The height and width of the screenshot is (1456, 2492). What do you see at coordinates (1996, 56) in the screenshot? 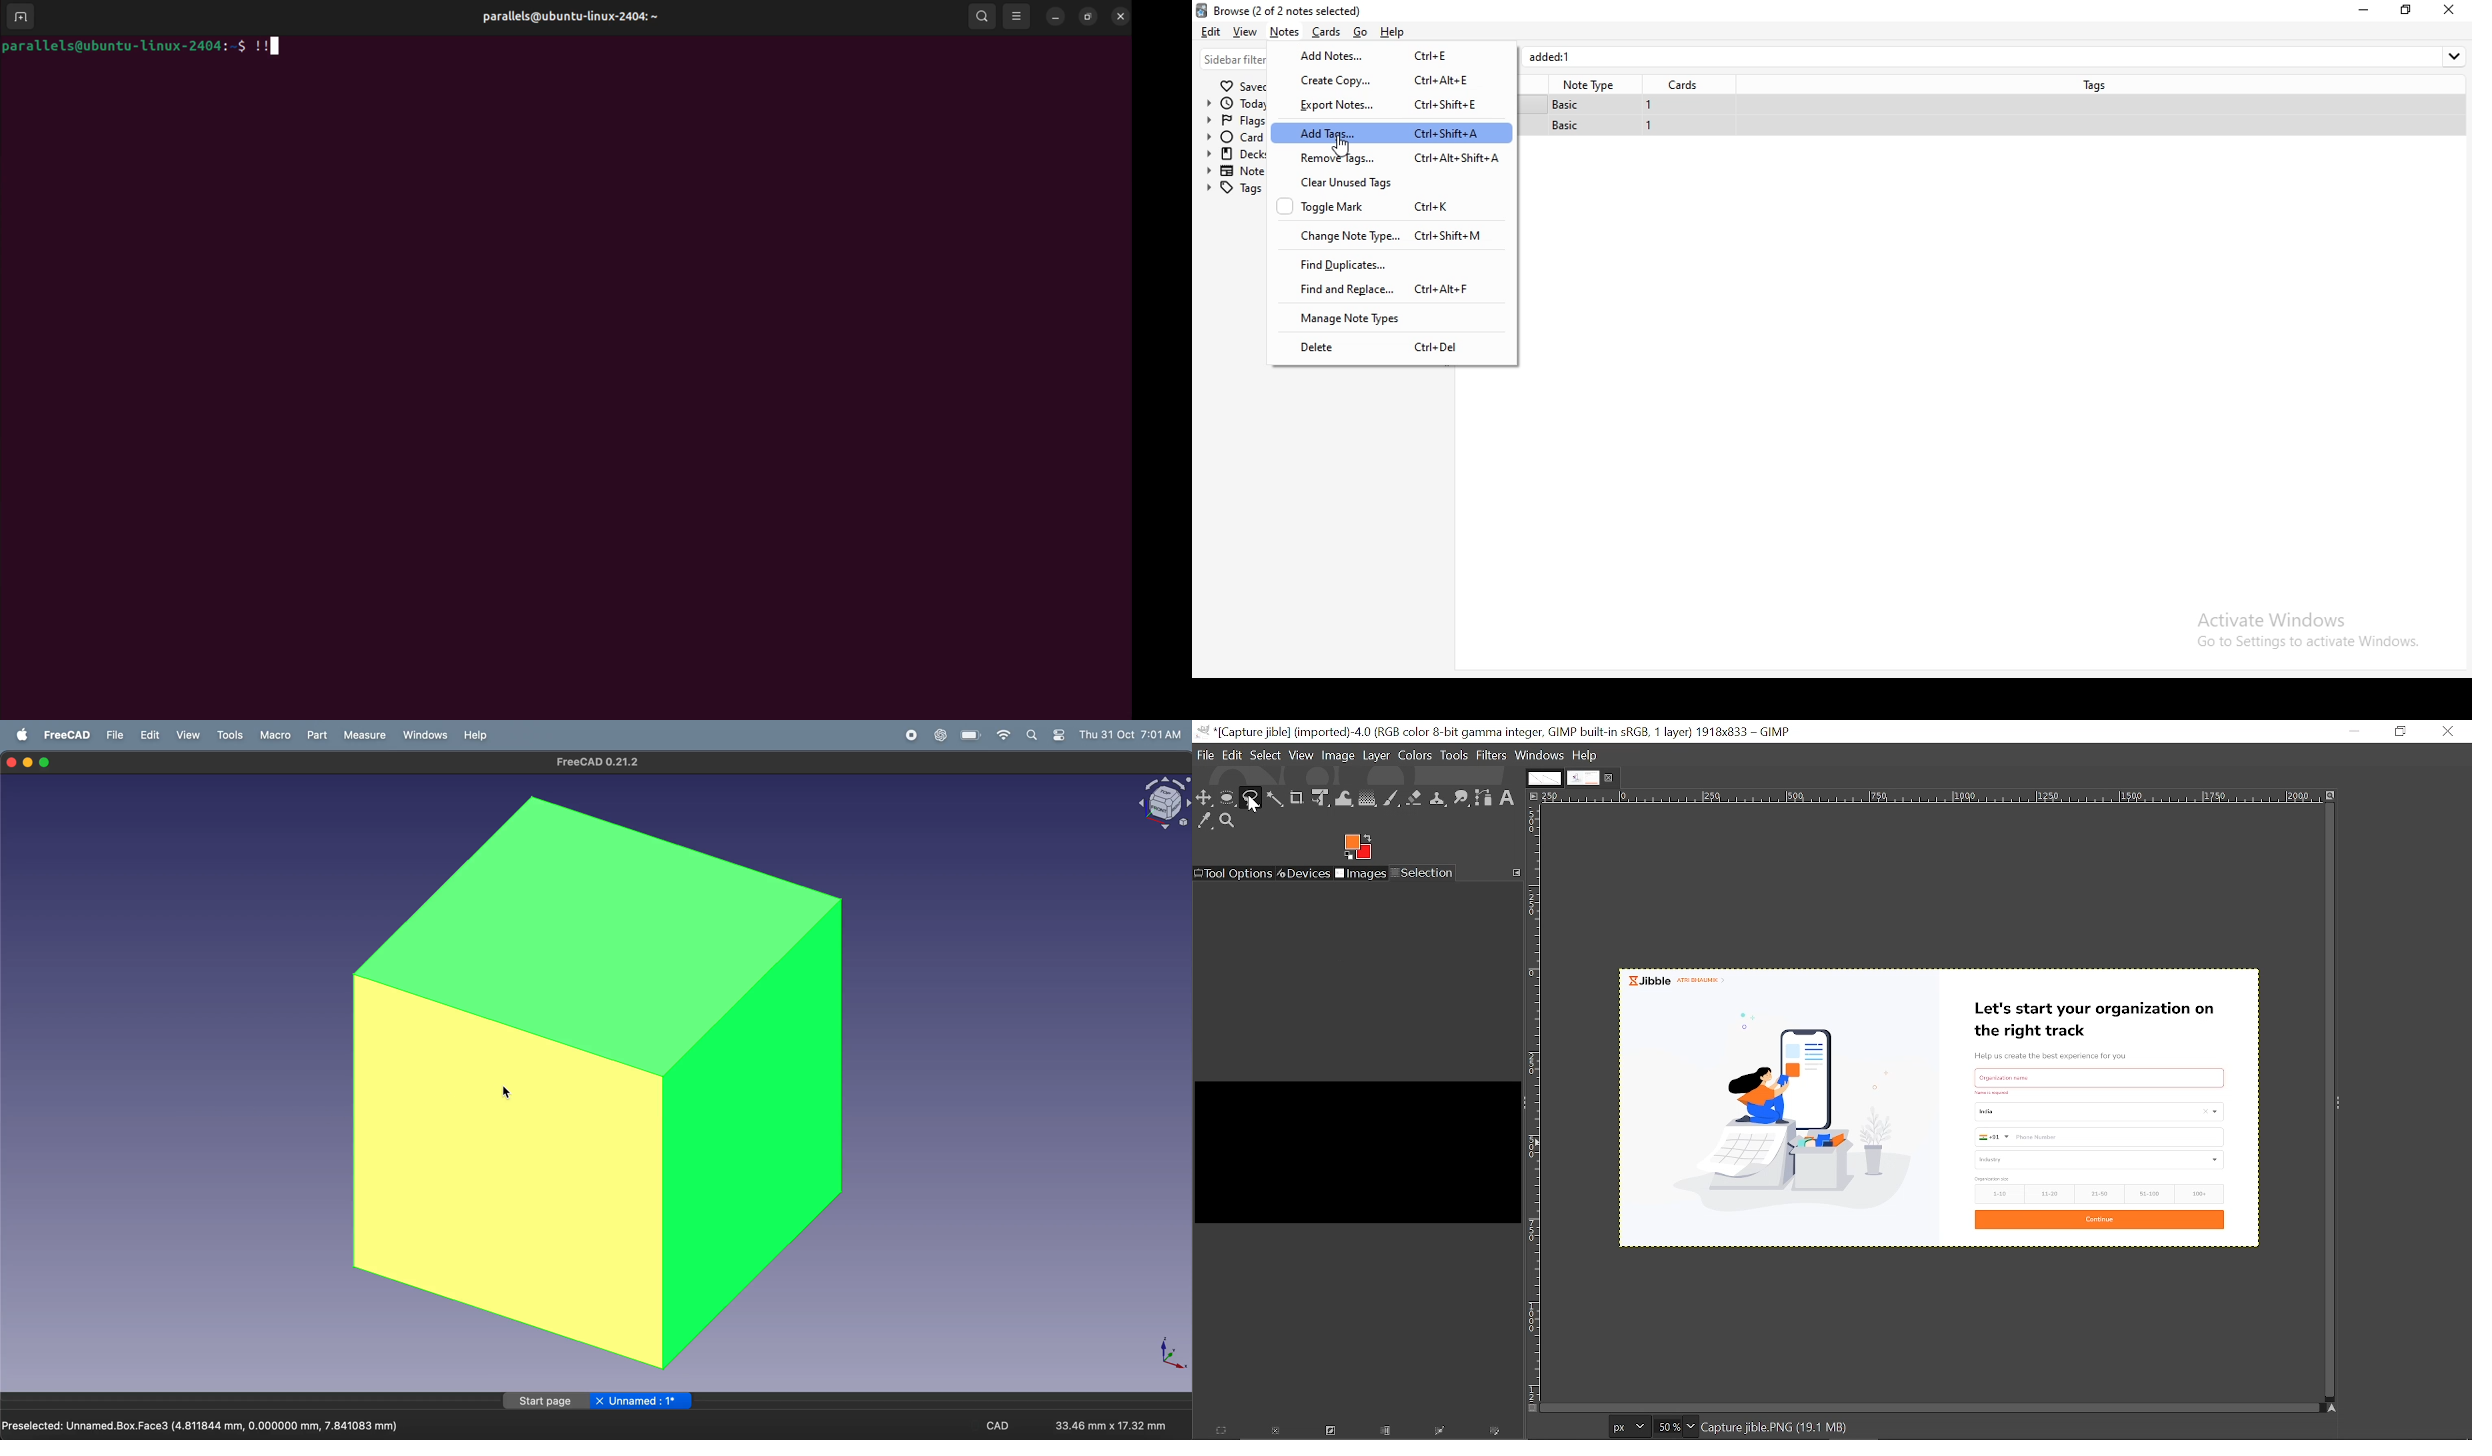
I see `added:1` at bounding box center [1996, 56].